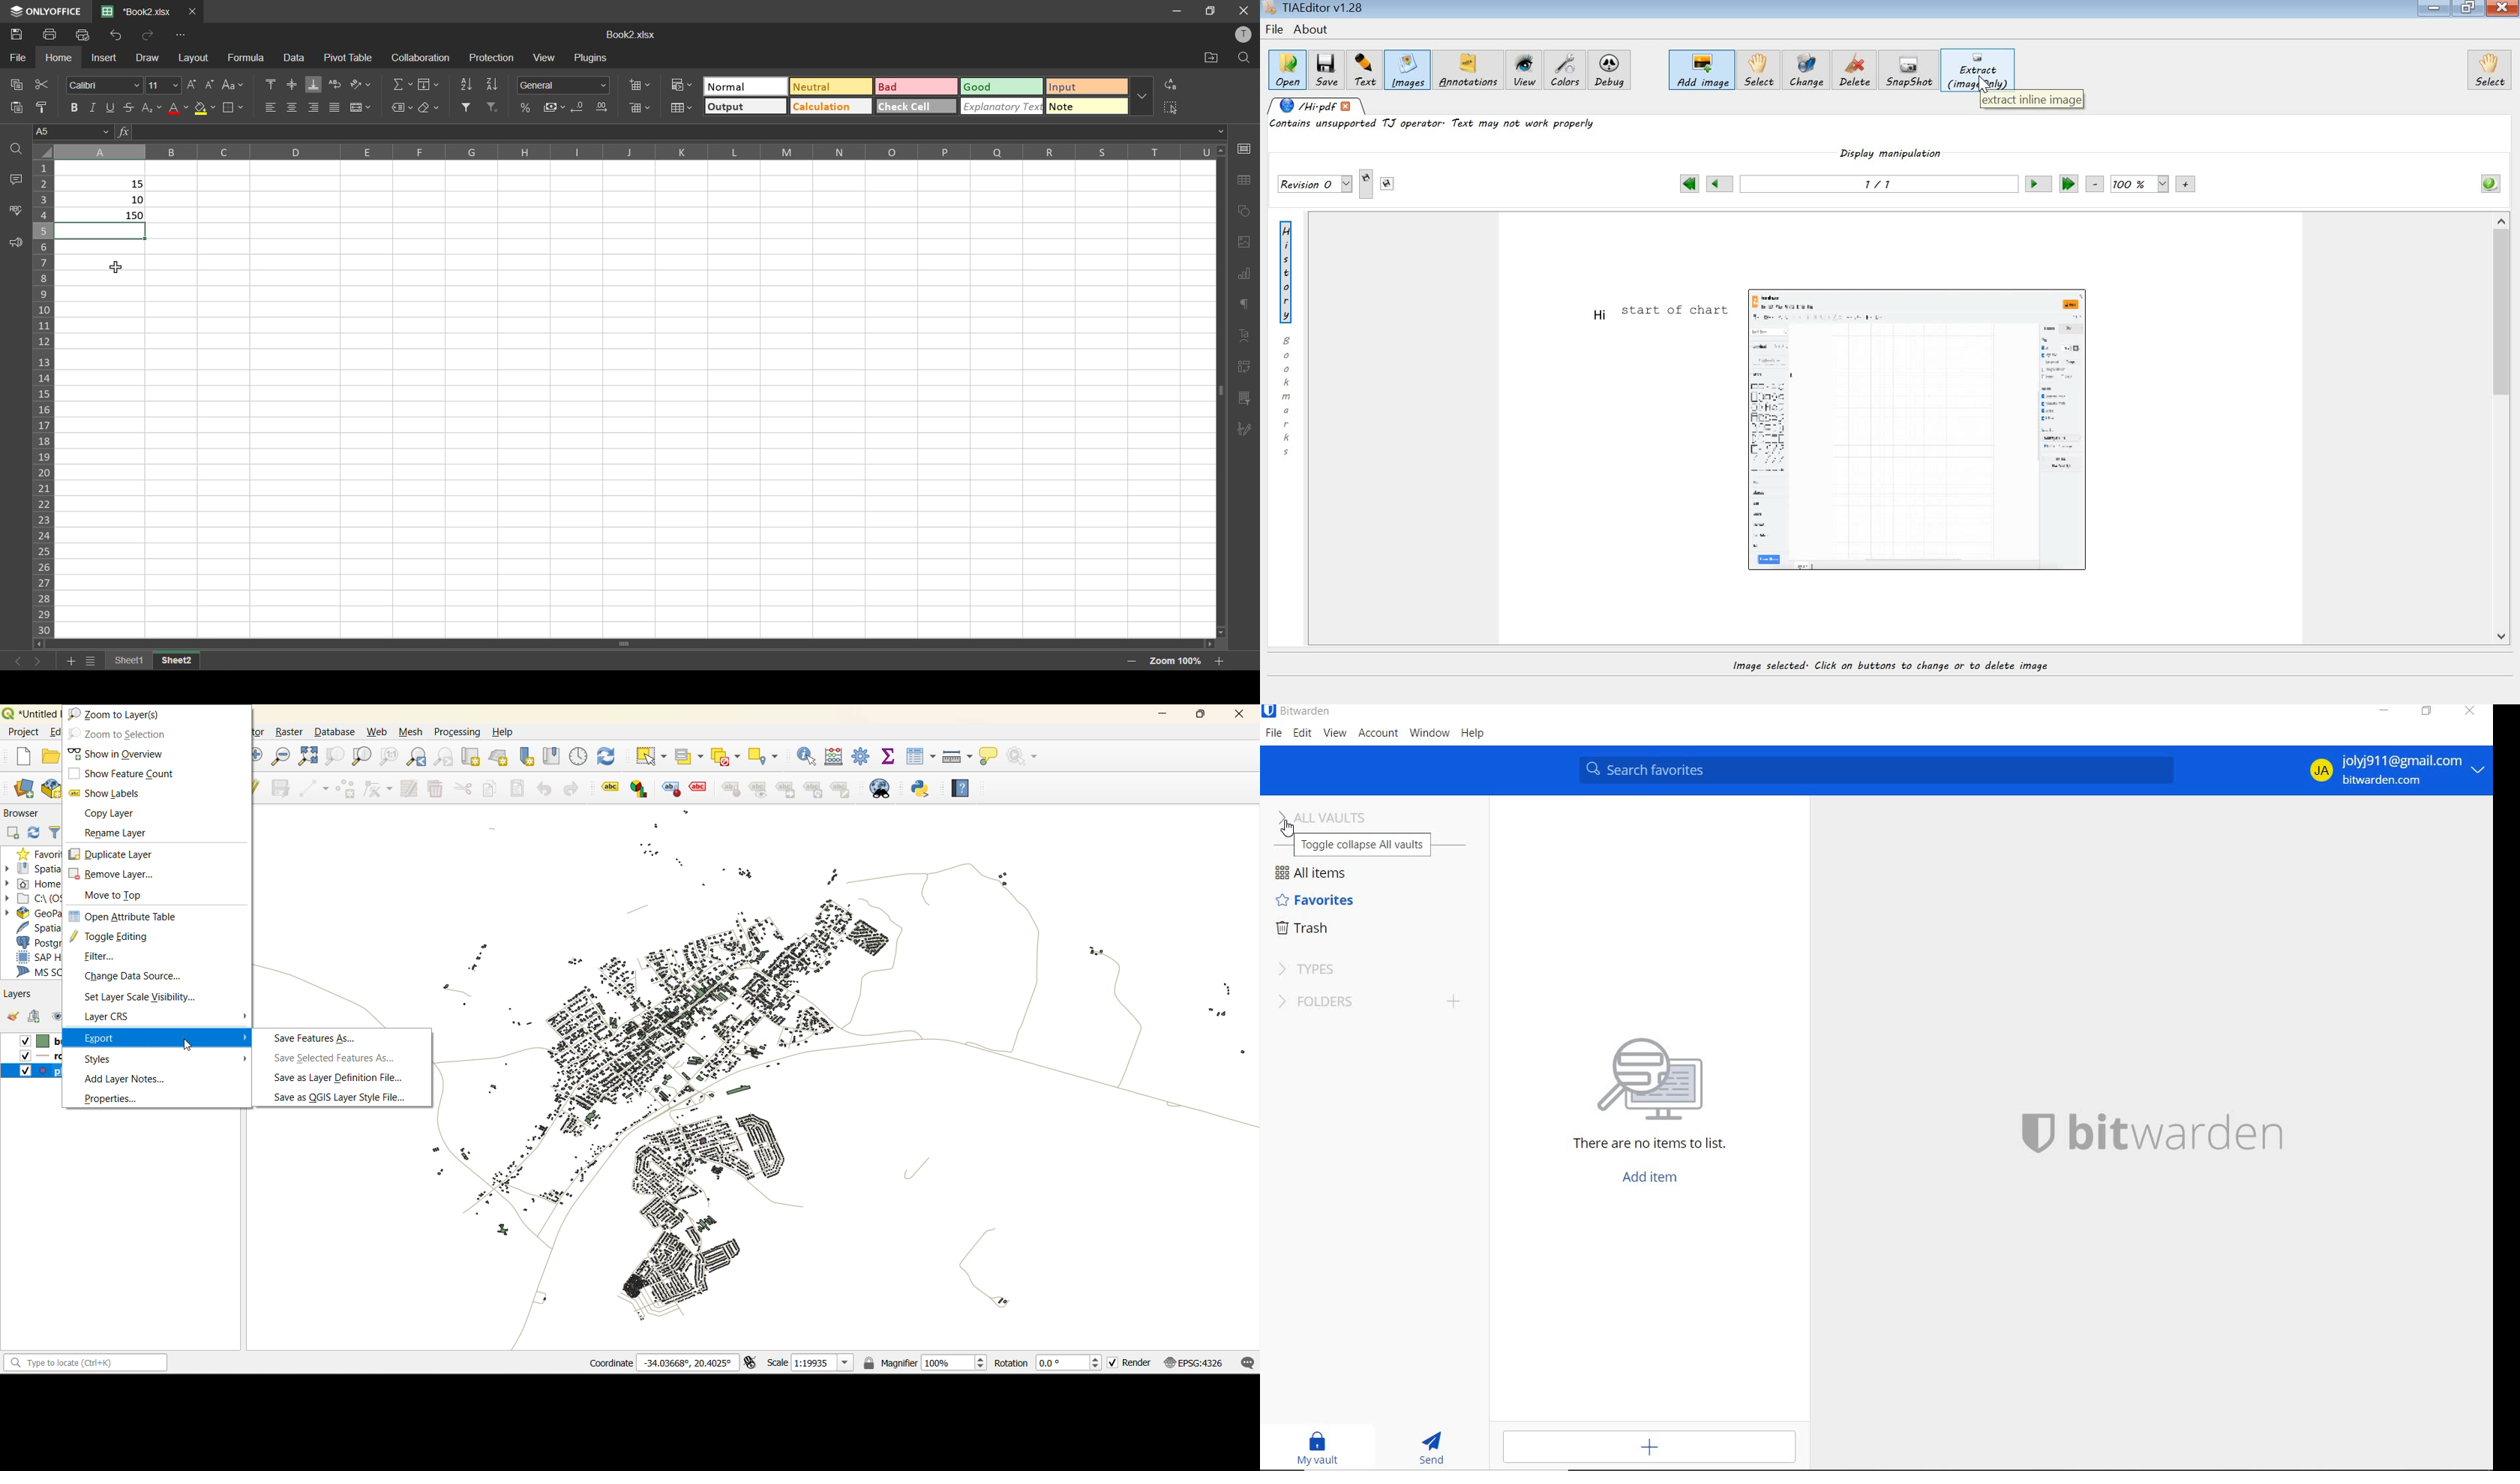 The height and width of the screenshot is (1484, 2520). Describe the element at coordinates (2036, 1131) in the screenshot. I see `Bitwarden logo` at that location.